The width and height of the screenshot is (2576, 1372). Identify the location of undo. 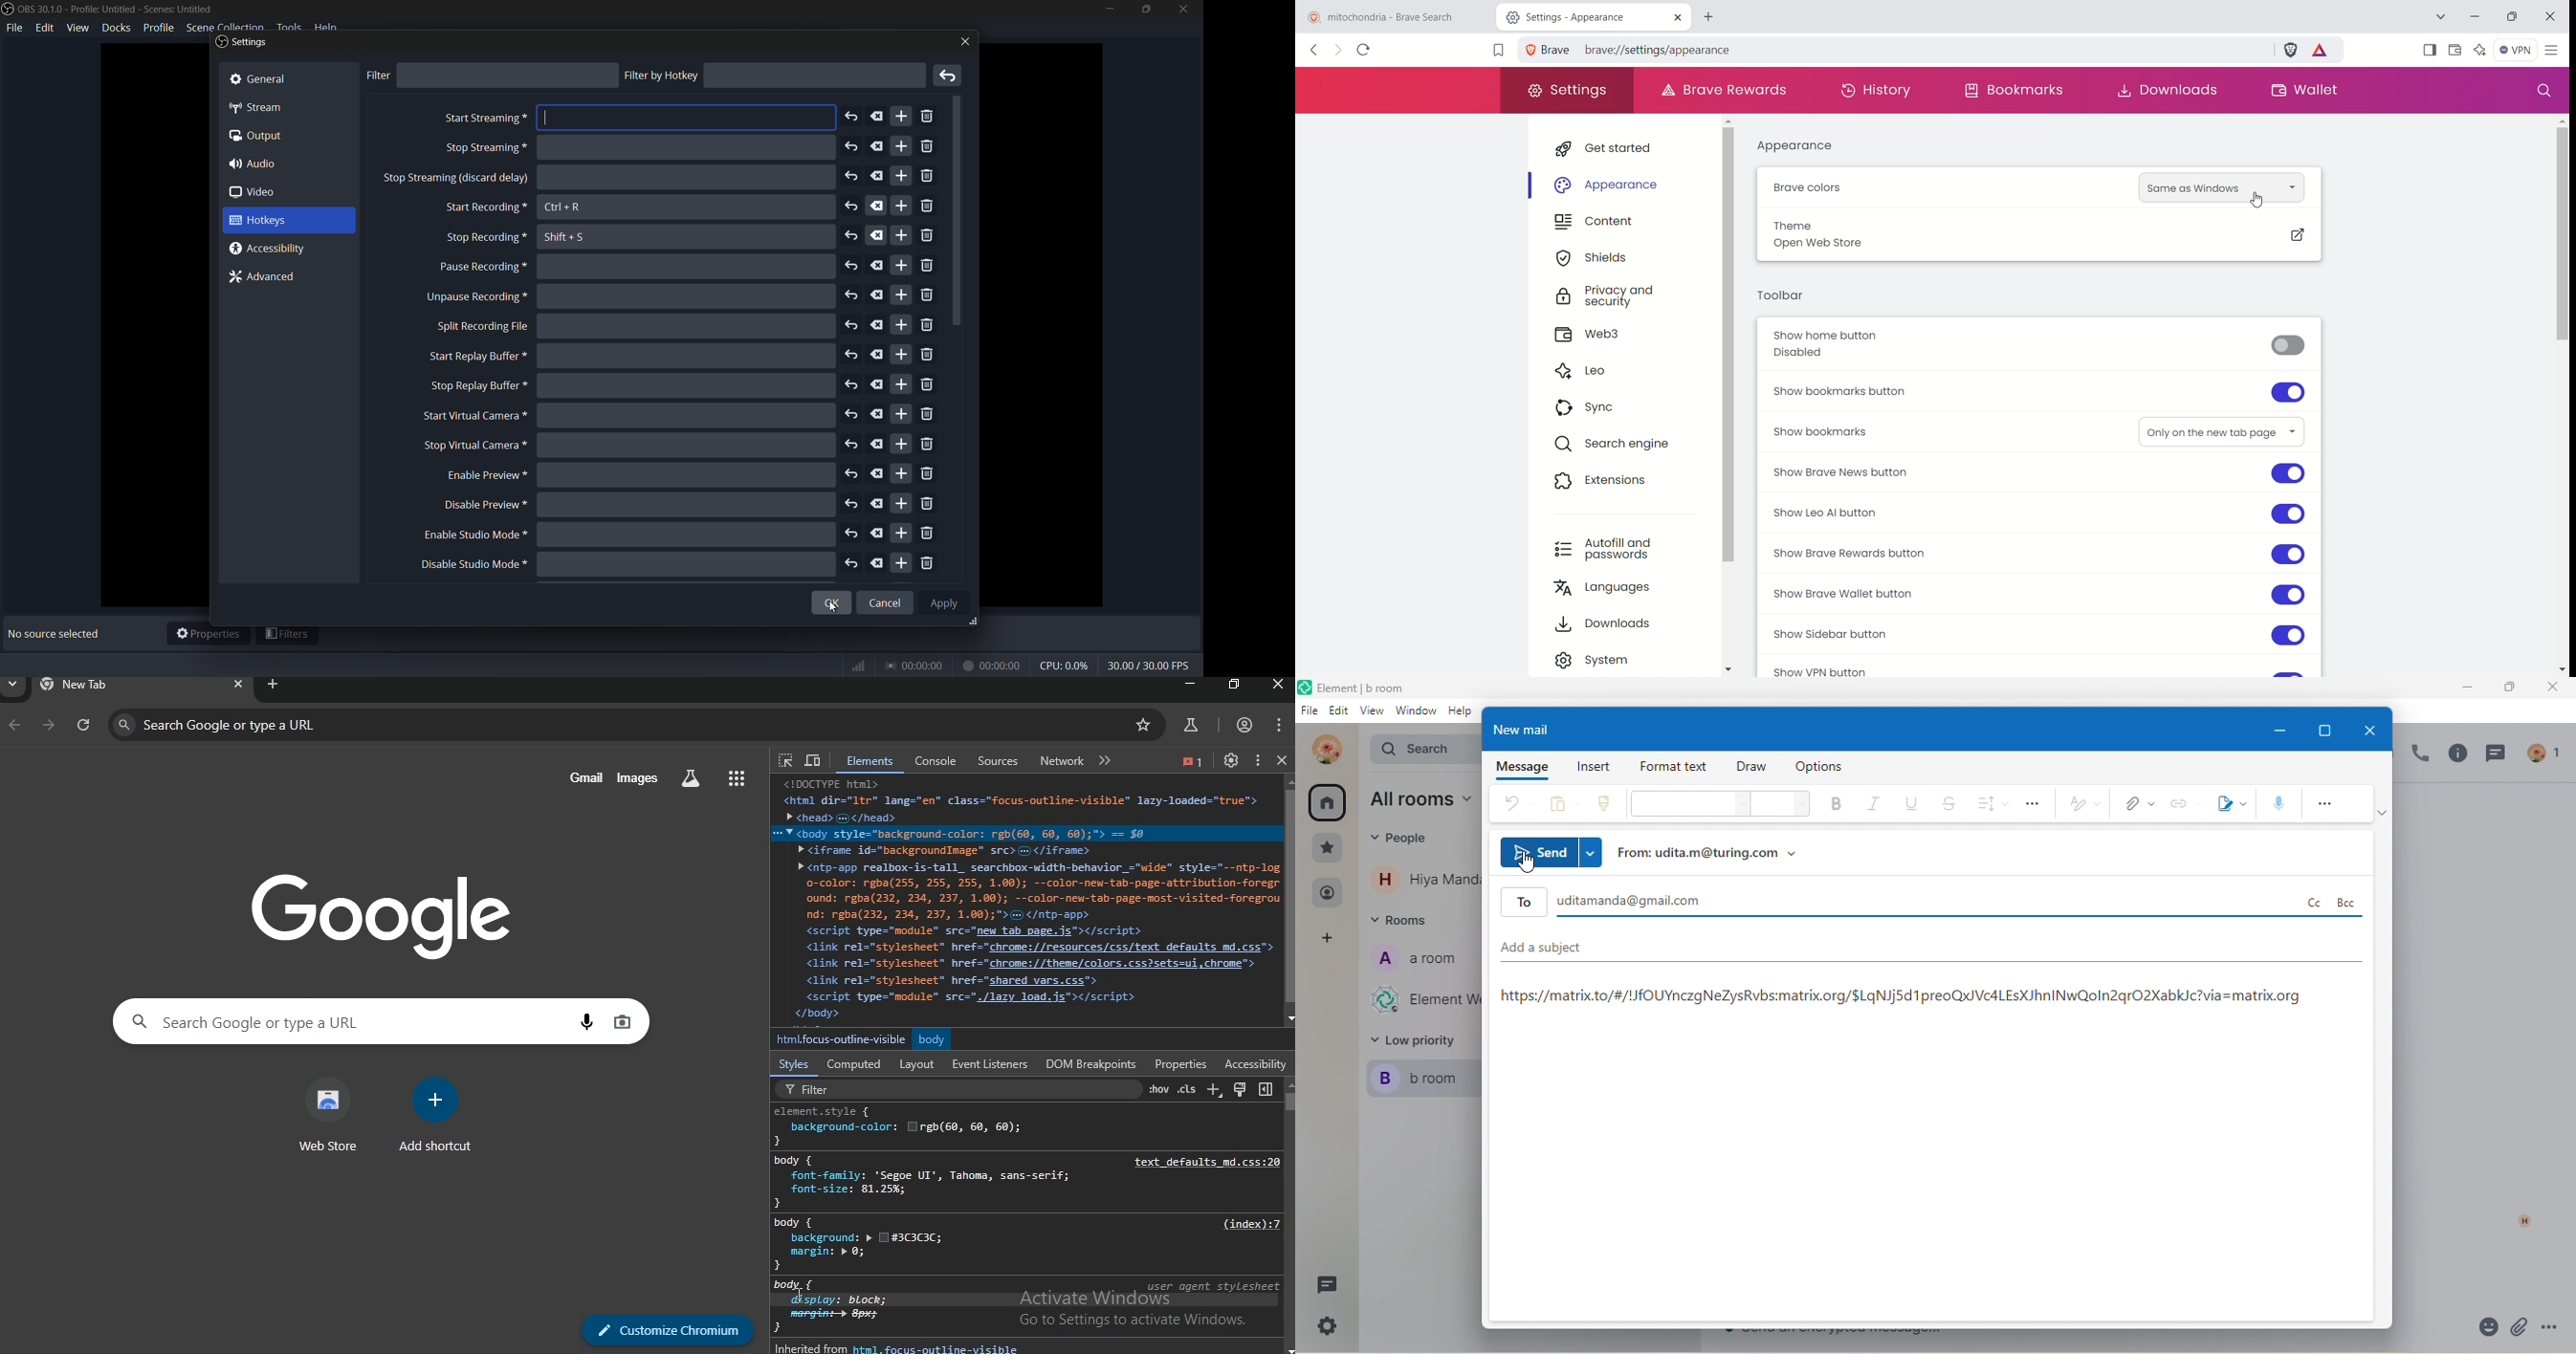
(850, 117).